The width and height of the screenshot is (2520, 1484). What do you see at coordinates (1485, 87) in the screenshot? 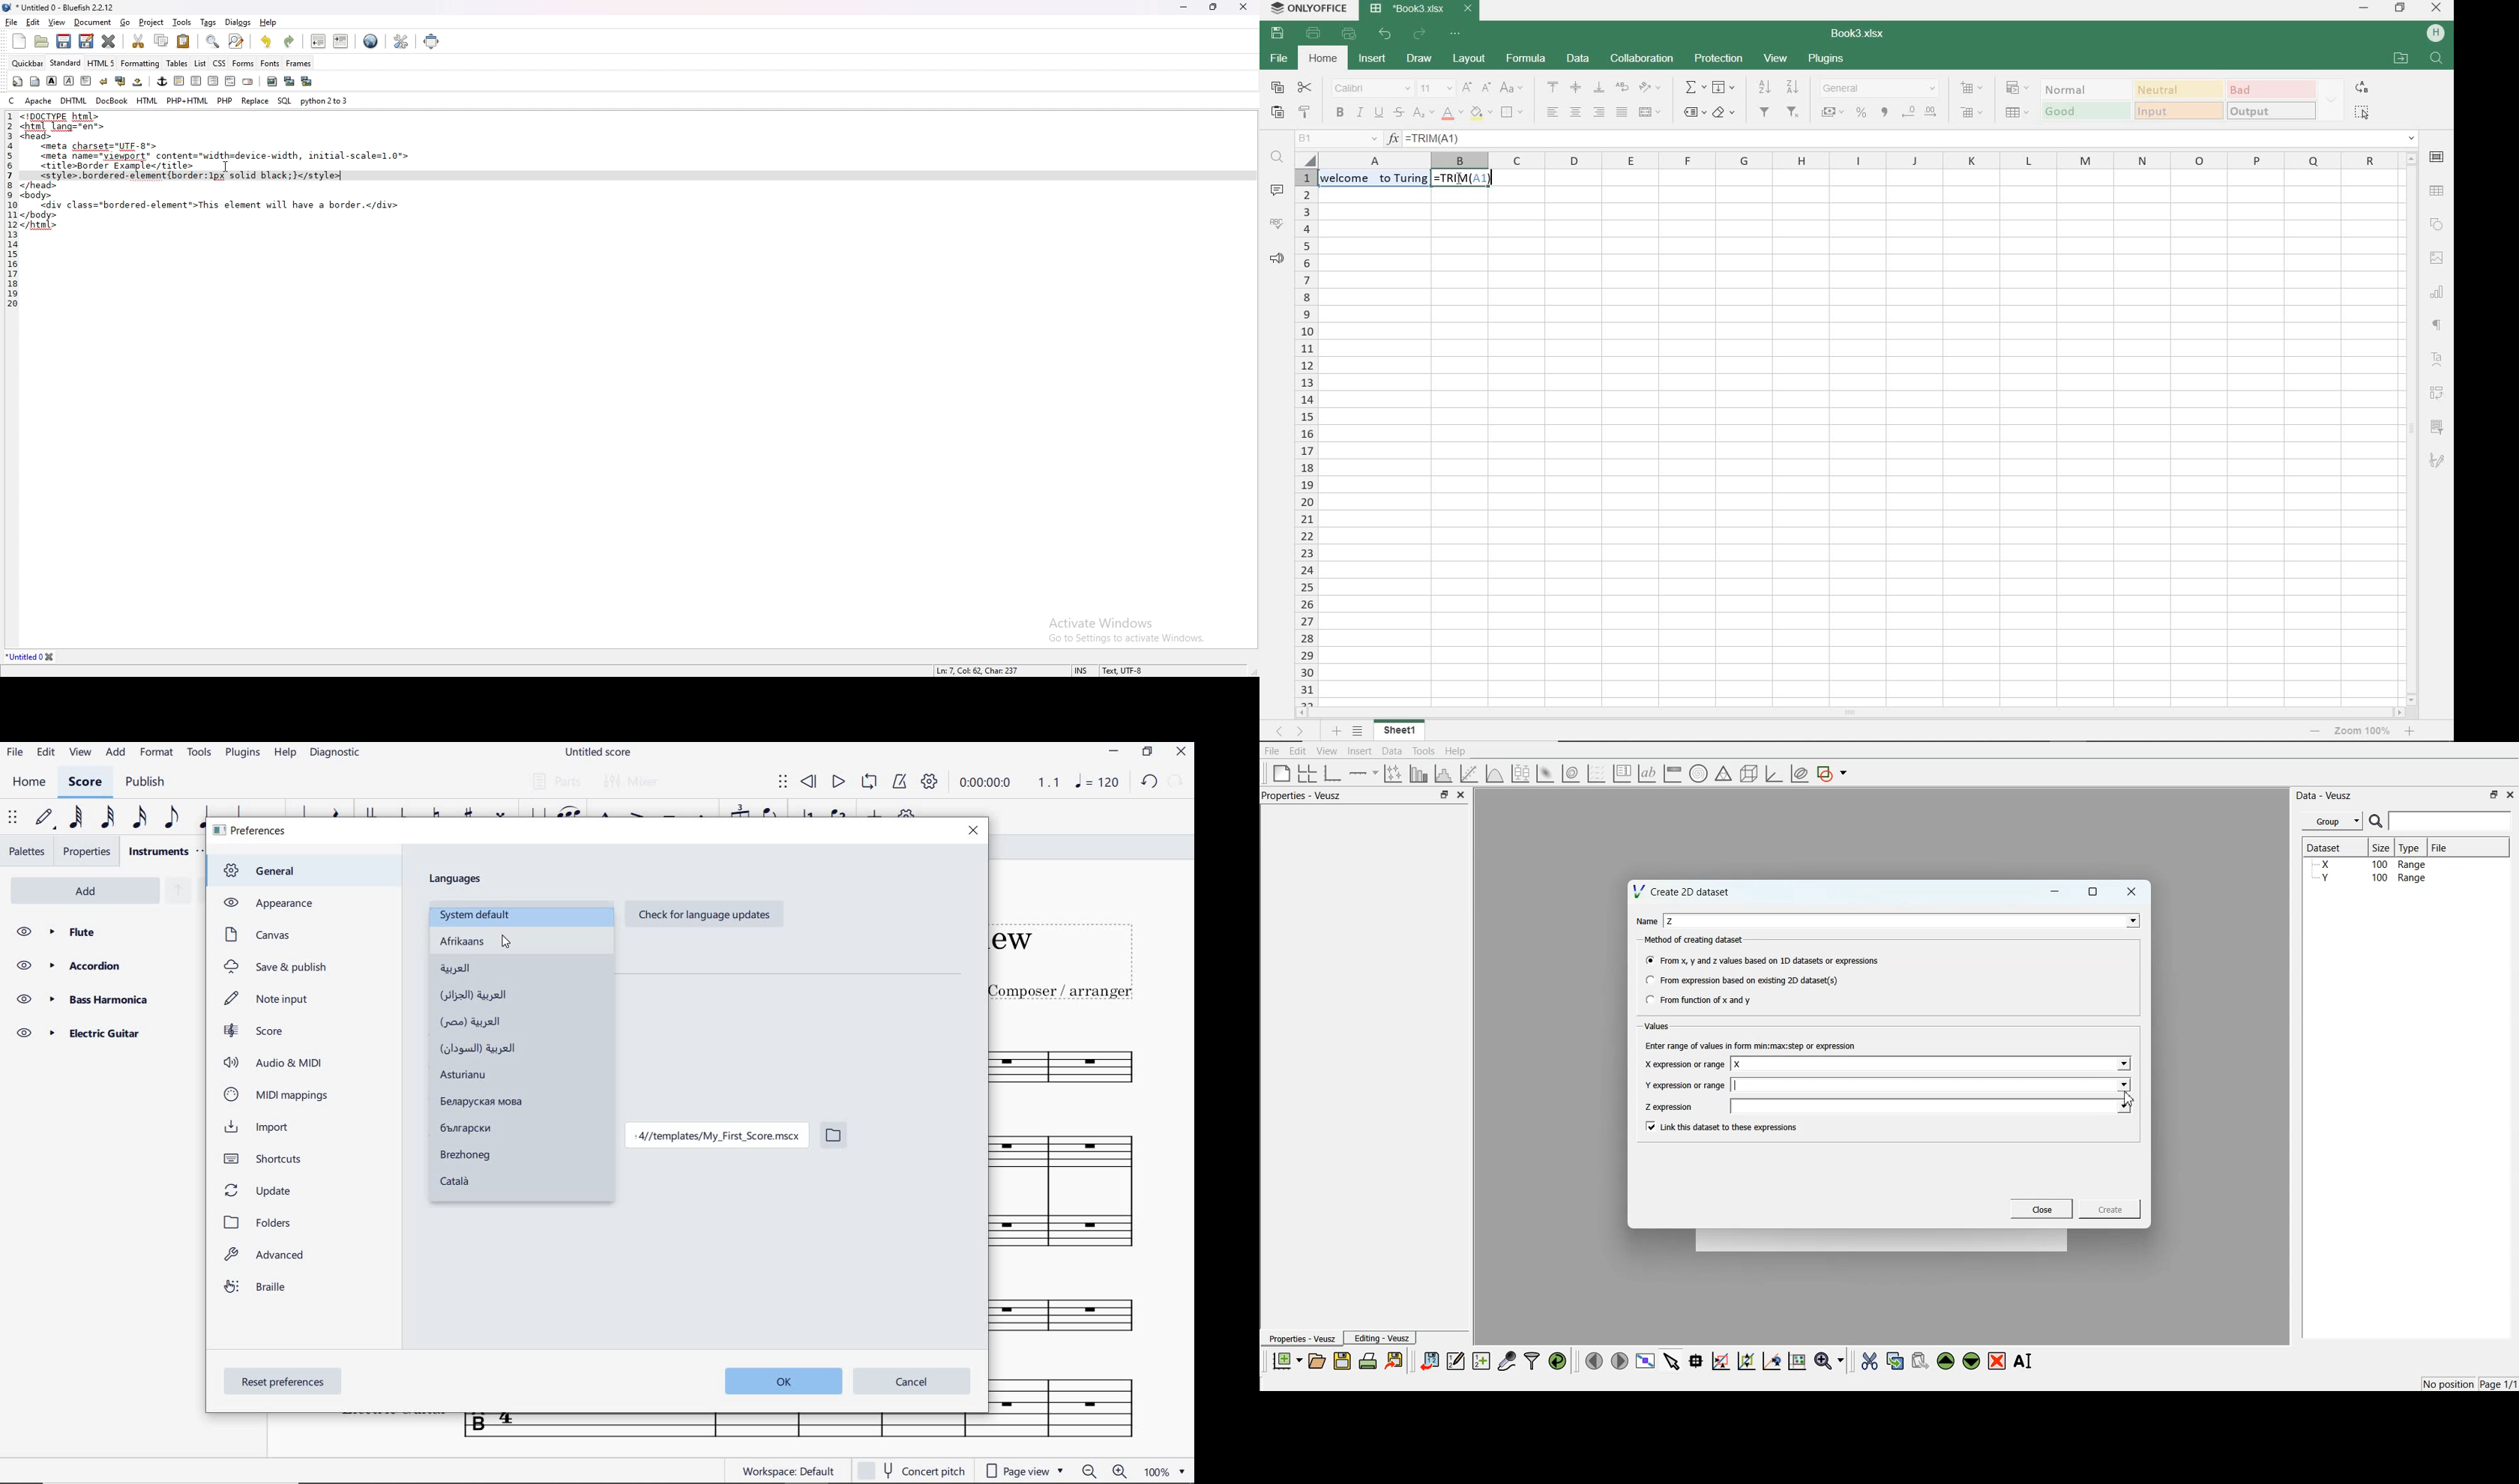
I see `decrement font size` at bounding box center [1485, 87].